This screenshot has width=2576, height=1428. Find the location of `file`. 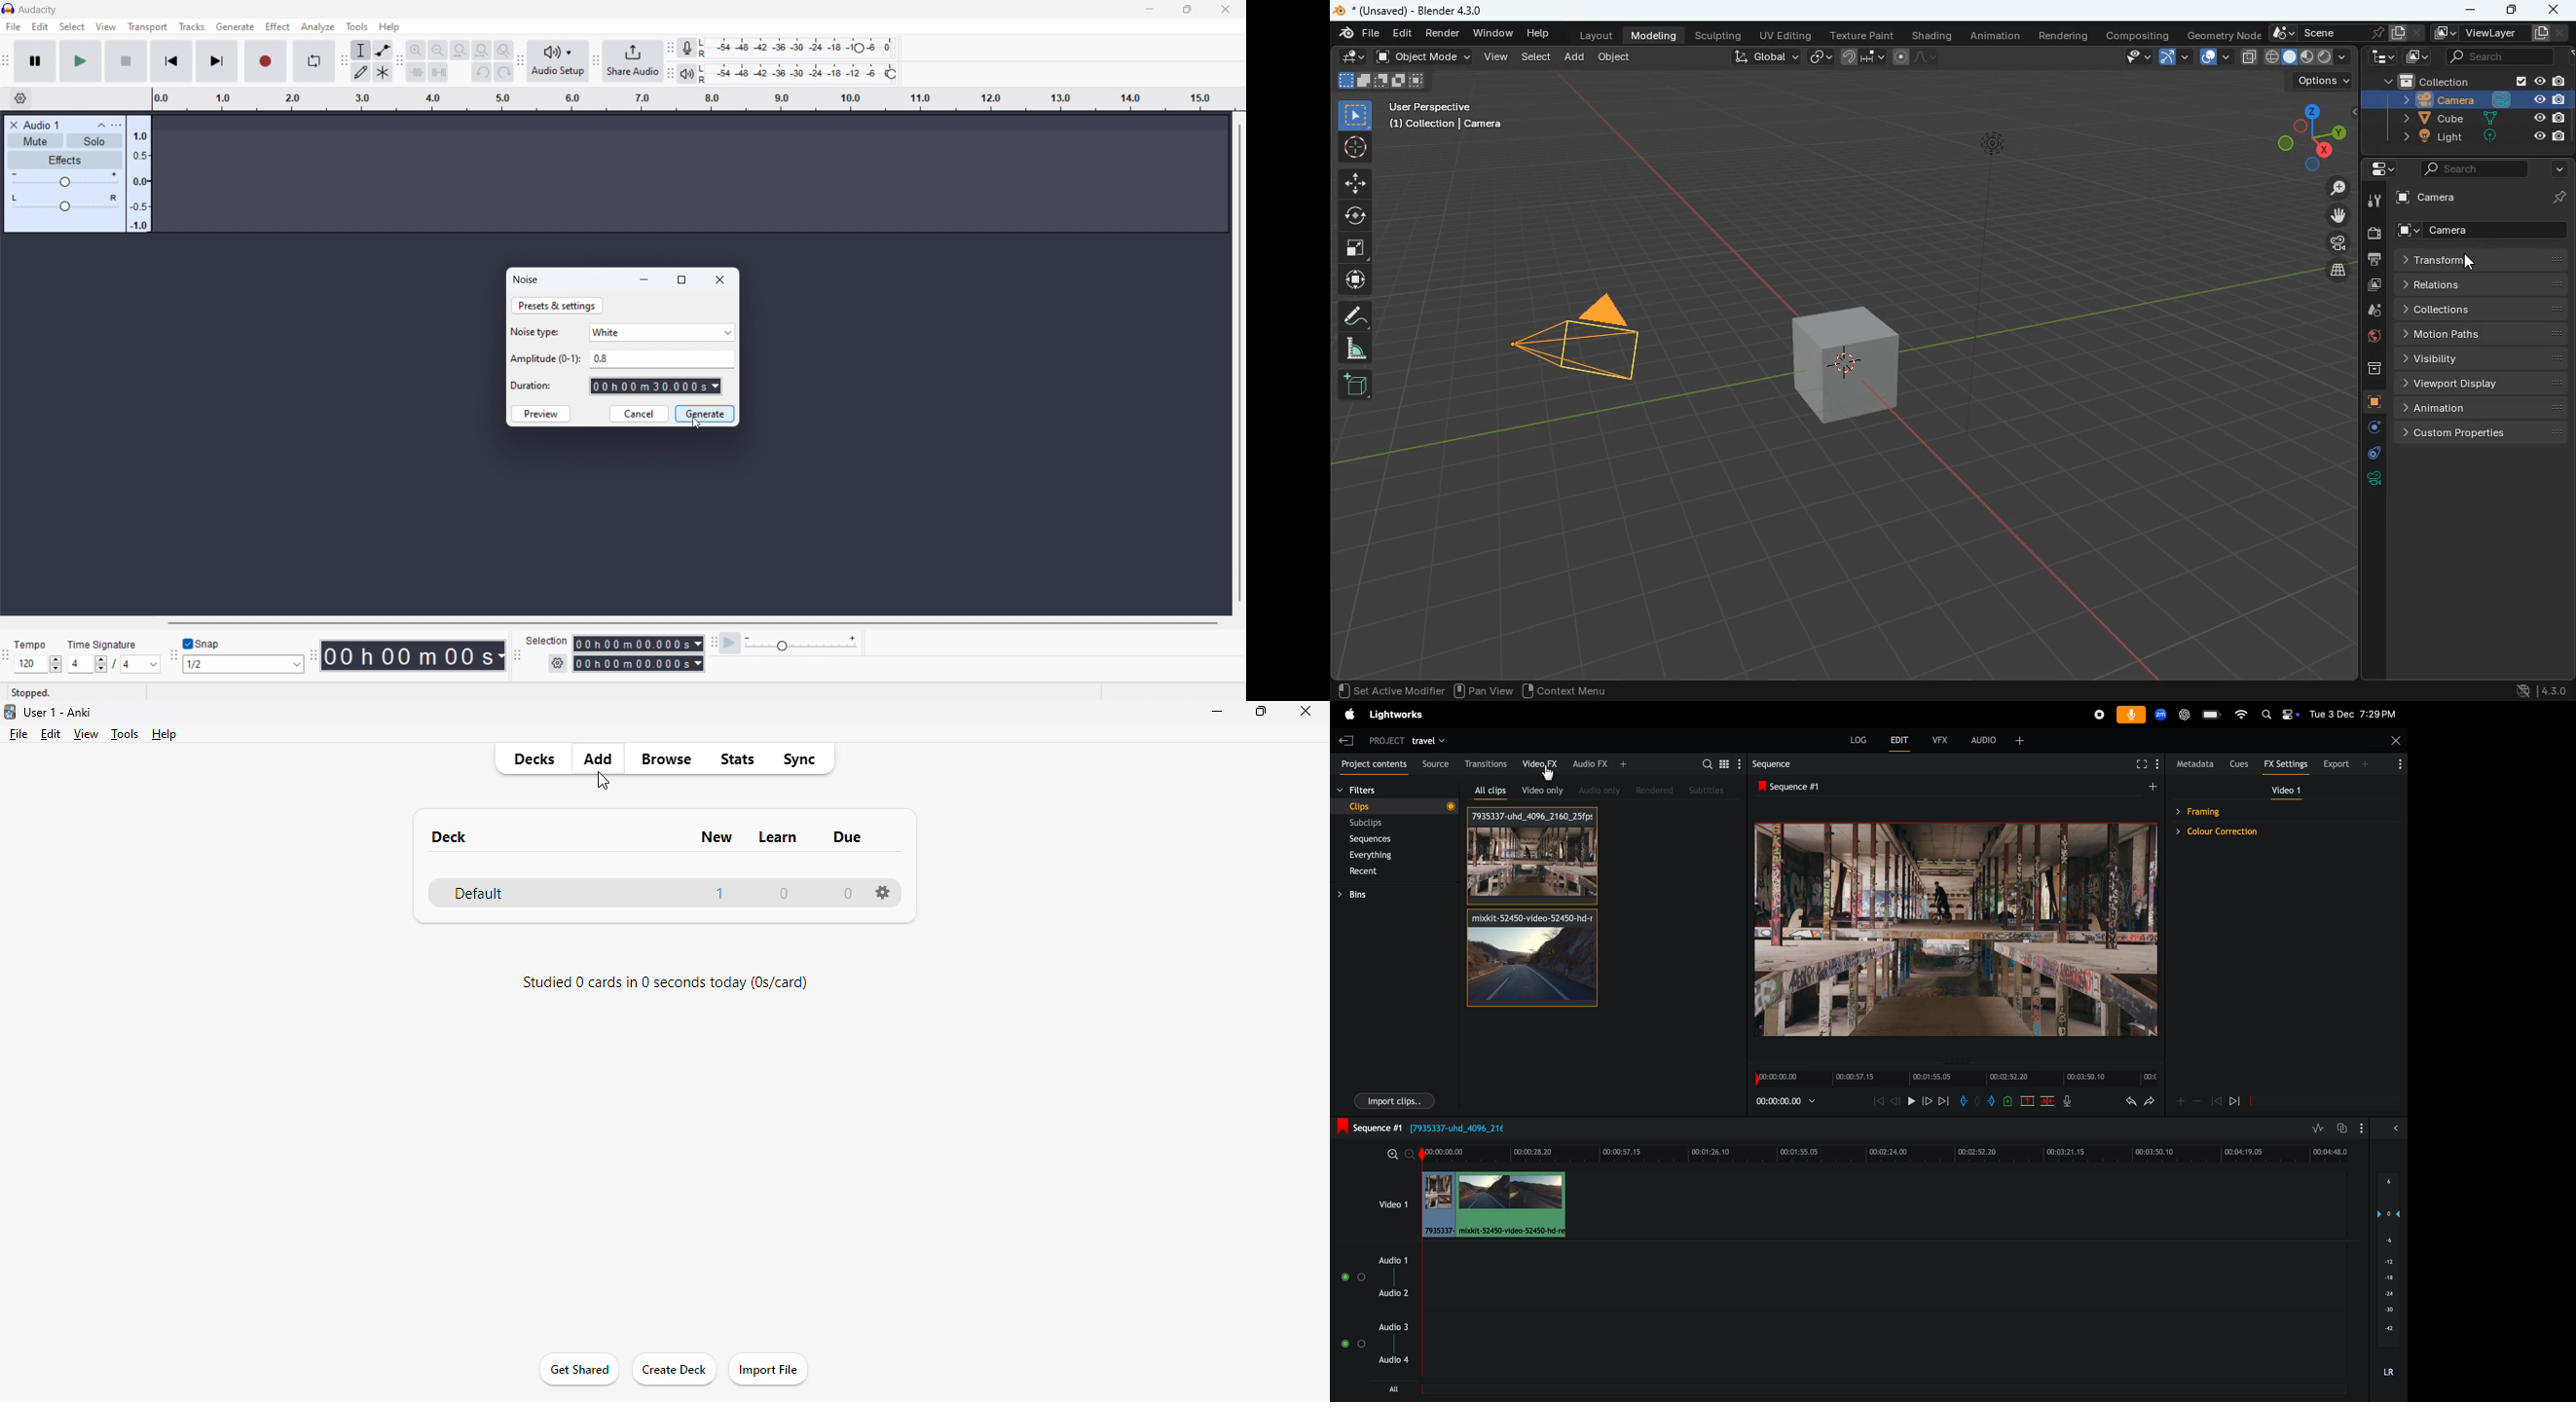

file is located at coordinates (12, 27).